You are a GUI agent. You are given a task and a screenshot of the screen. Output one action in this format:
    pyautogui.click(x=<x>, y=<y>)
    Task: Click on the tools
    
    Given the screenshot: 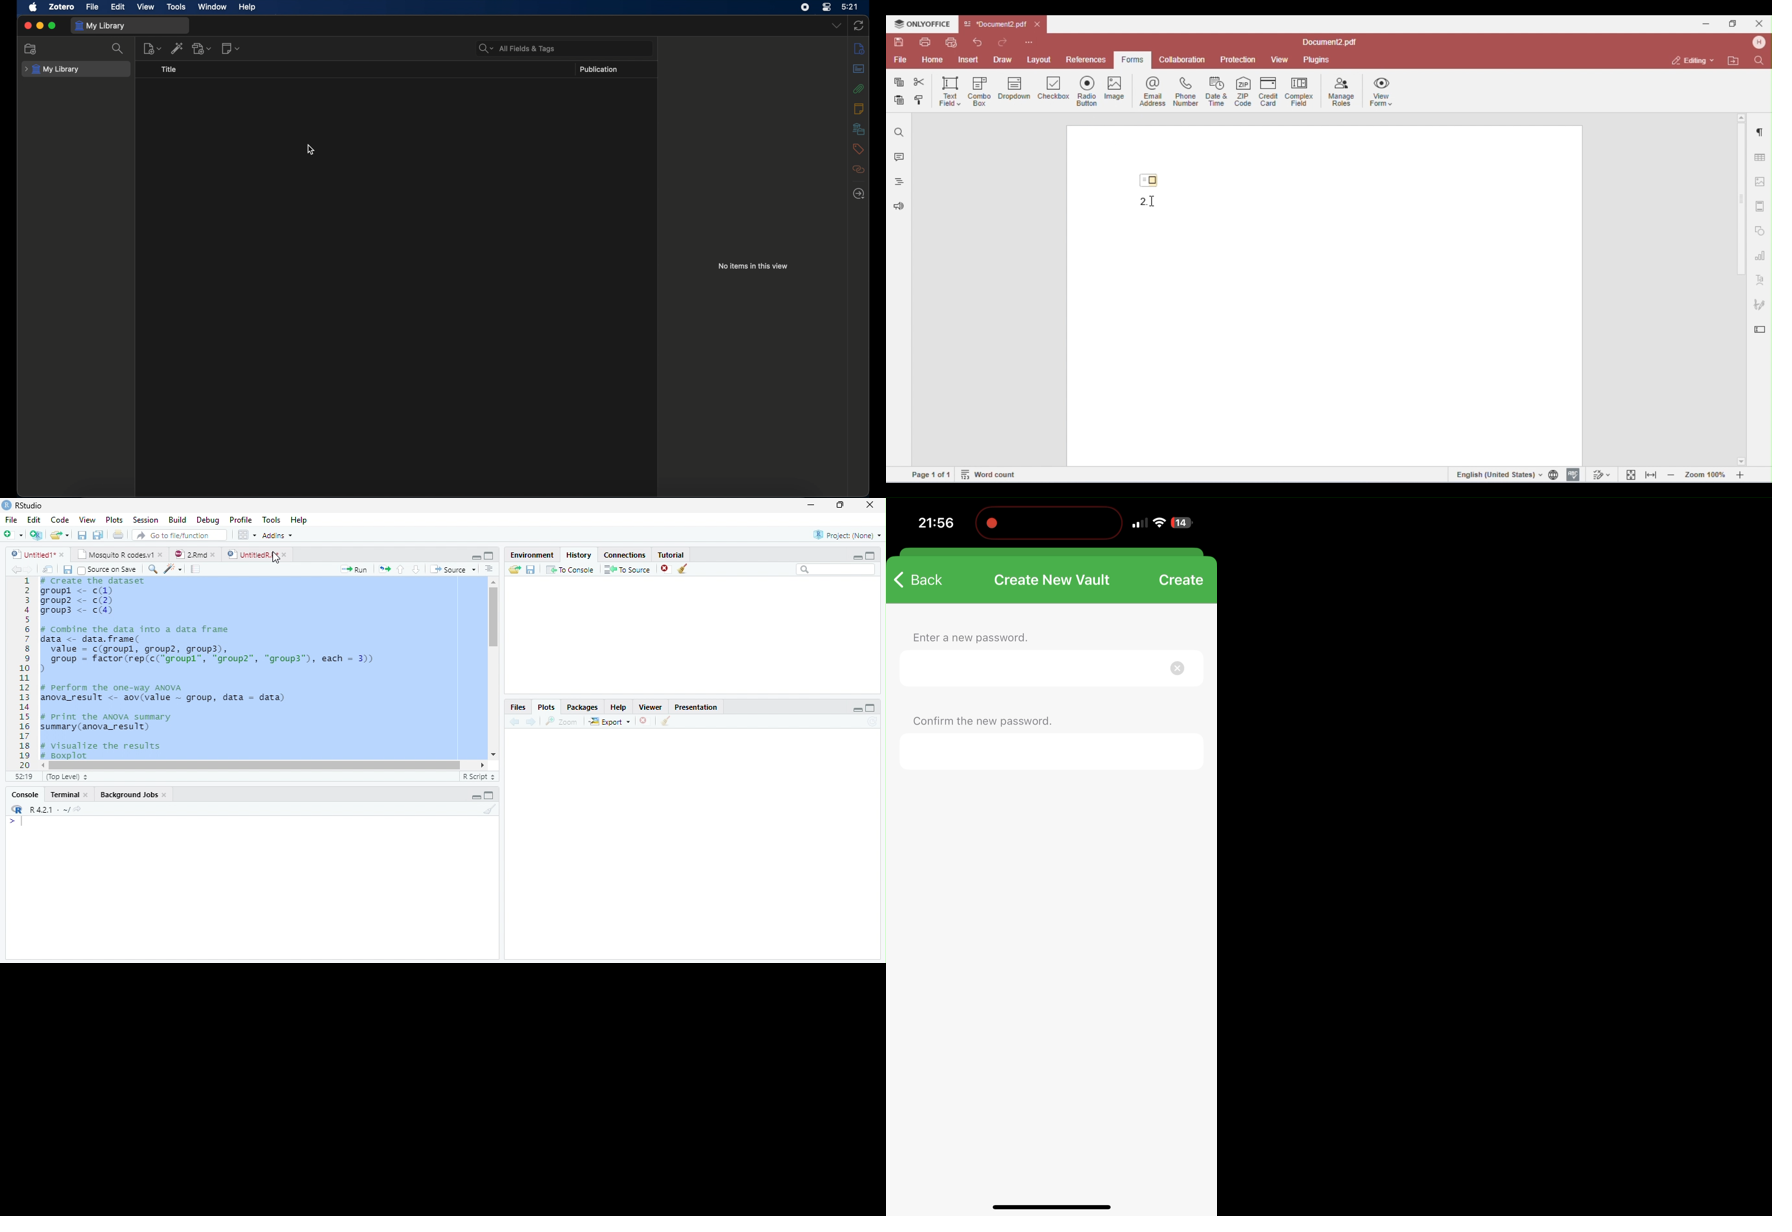 What is the action you would take?
    pyautogui.click(x=176, y=6)
    